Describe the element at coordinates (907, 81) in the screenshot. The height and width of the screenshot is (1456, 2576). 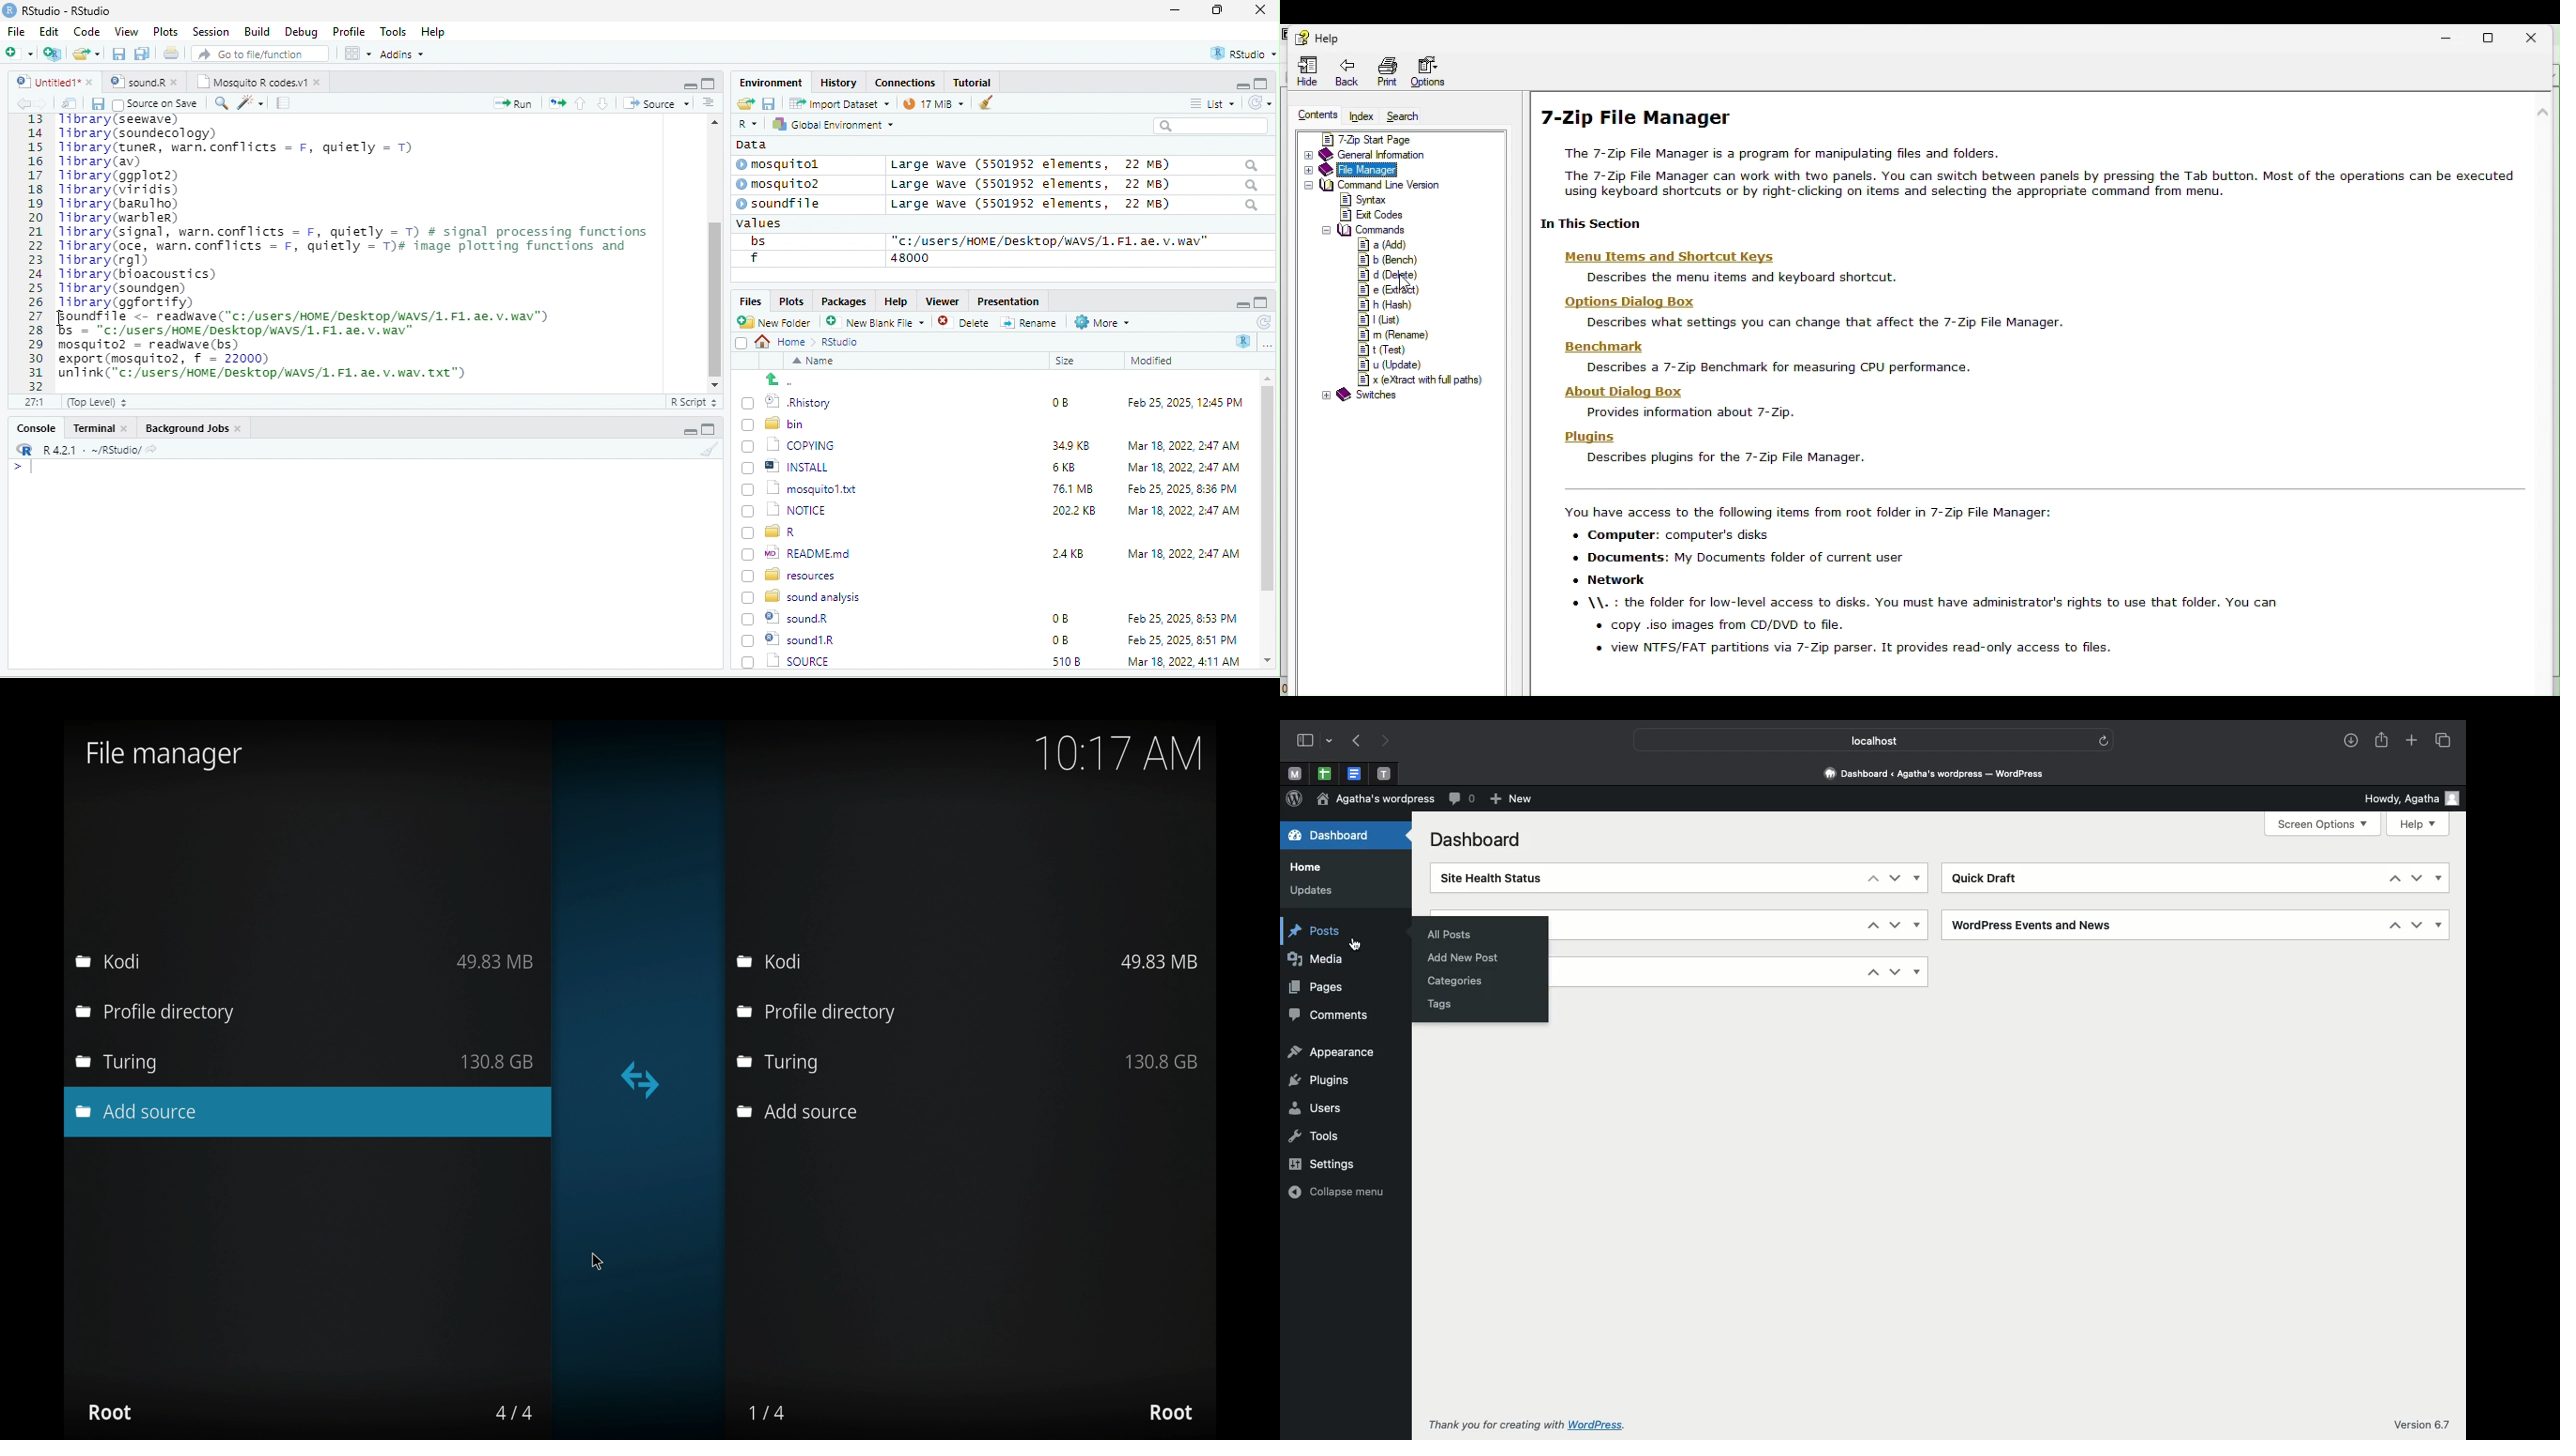
I see `clases` at that location.